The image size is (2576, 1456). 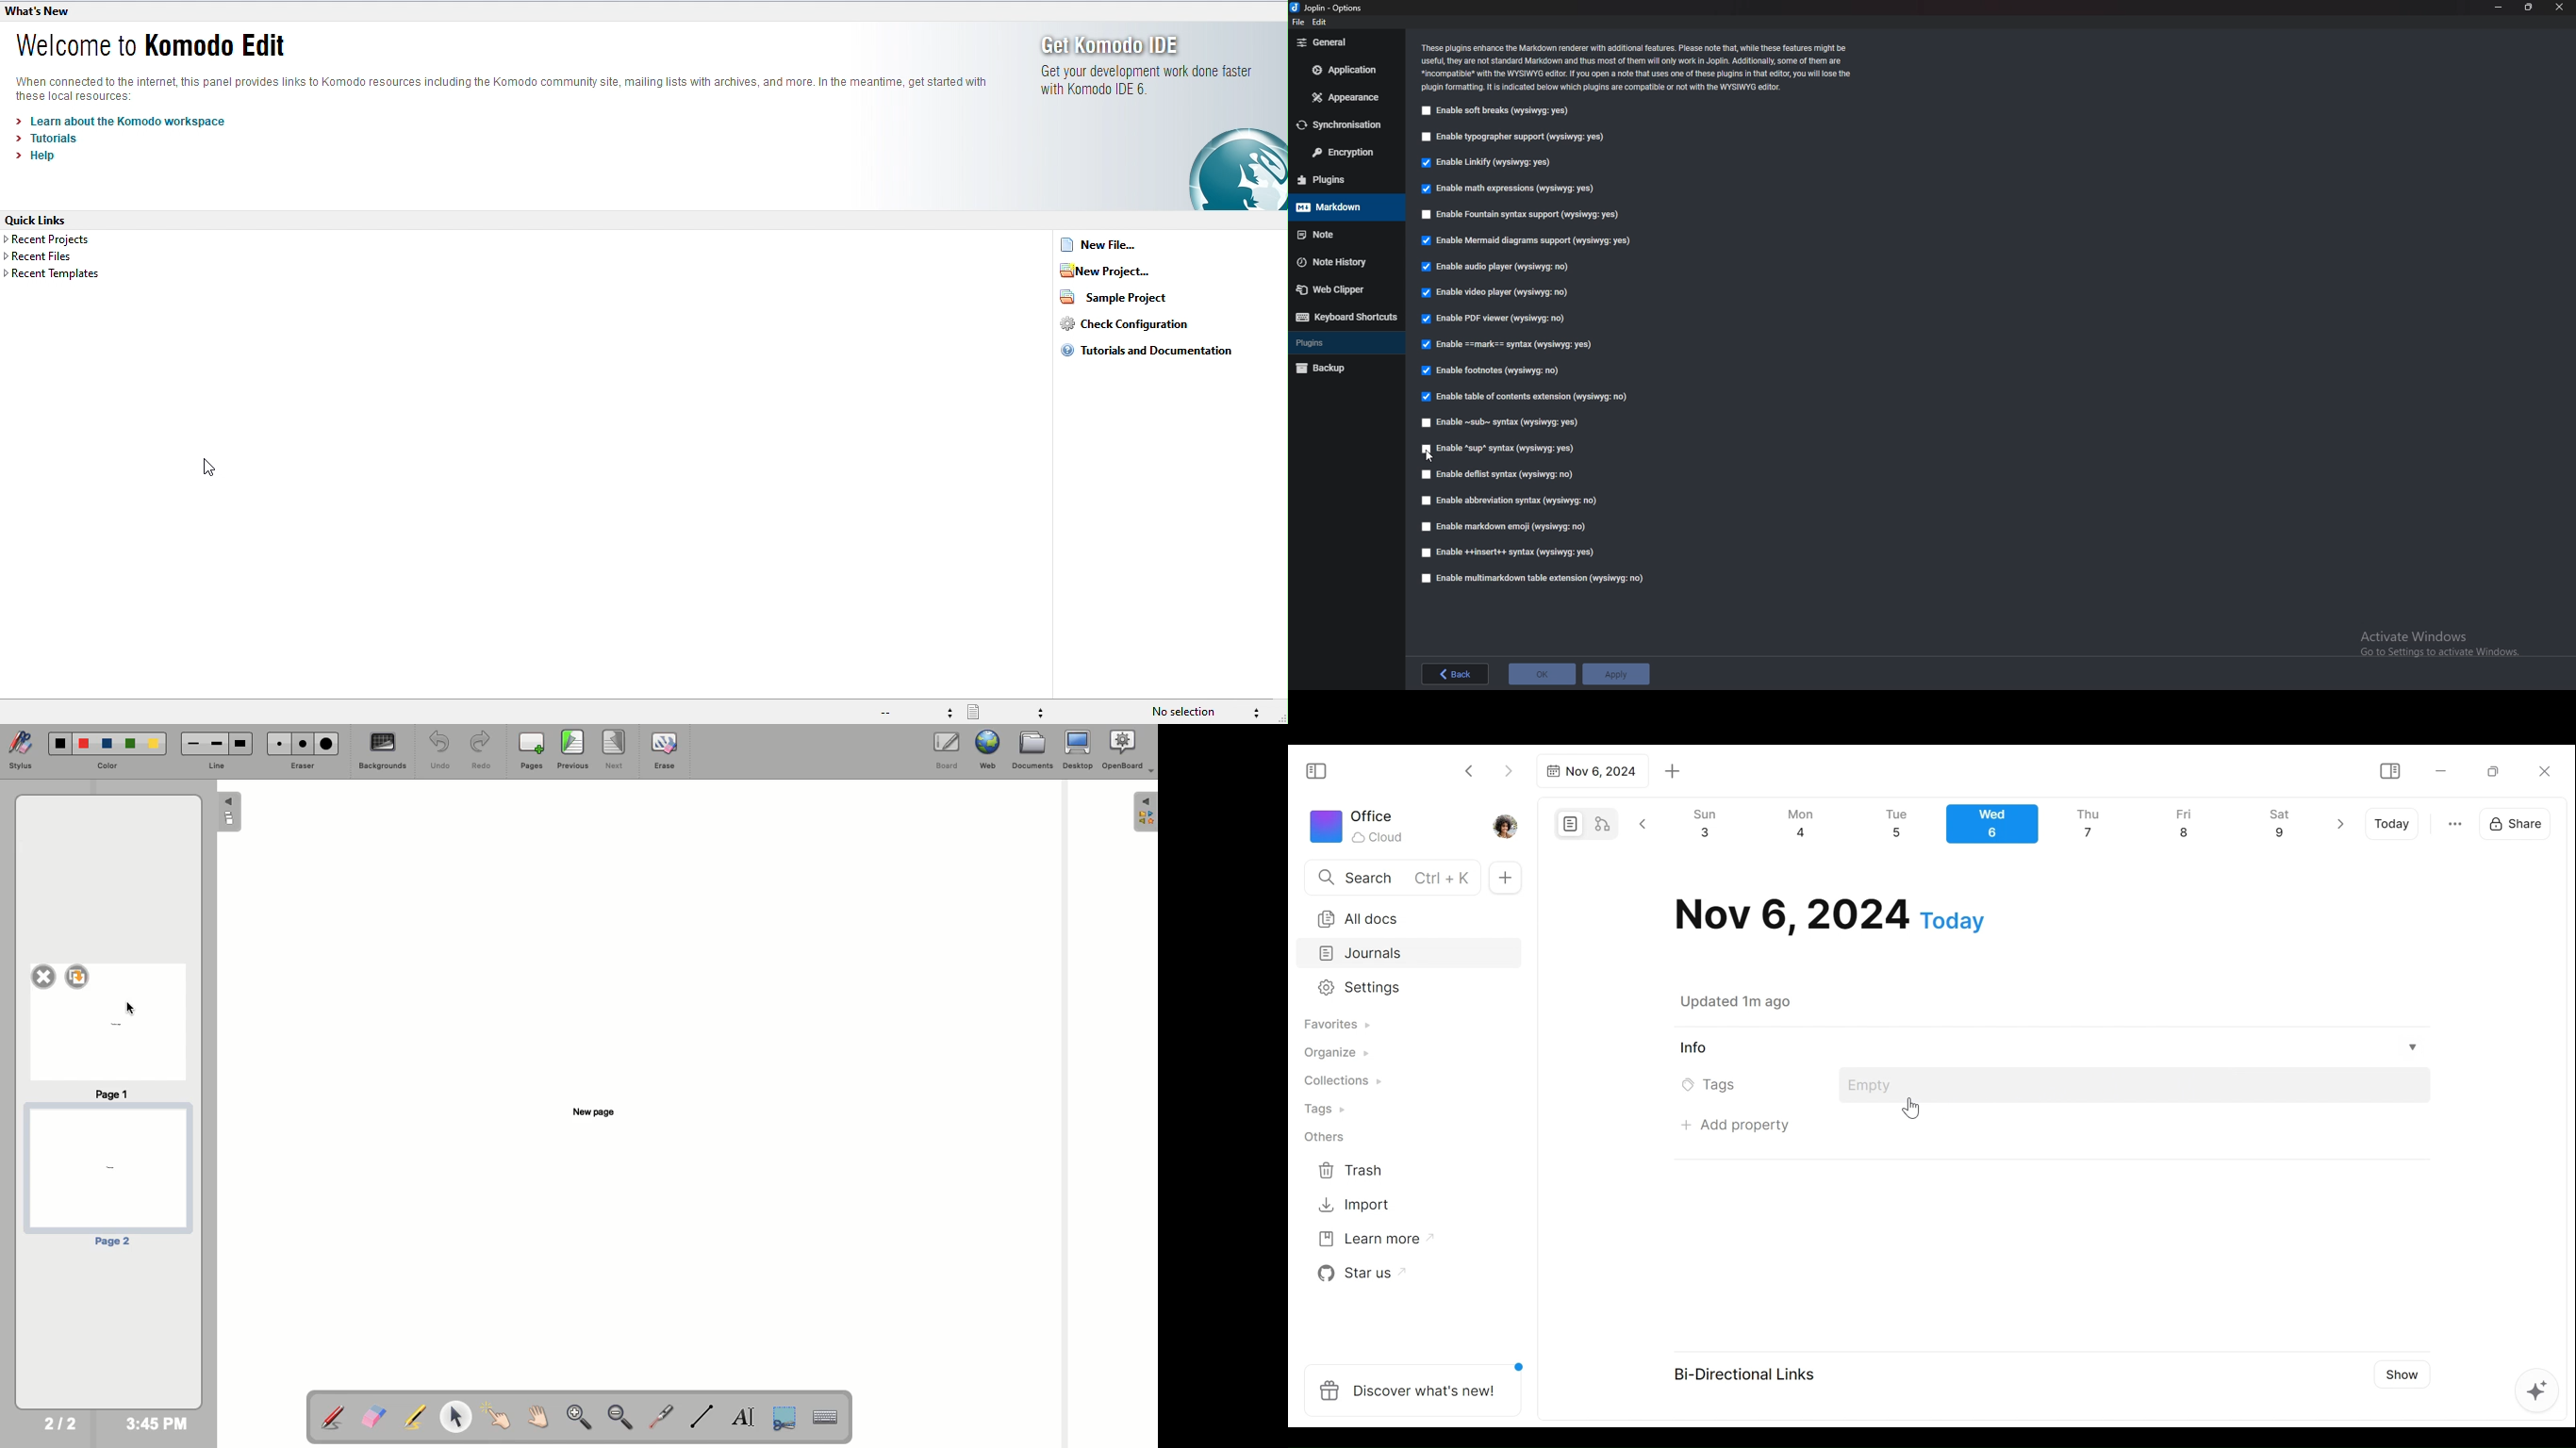 I want to click on Large line, so click(x=241, y=744).